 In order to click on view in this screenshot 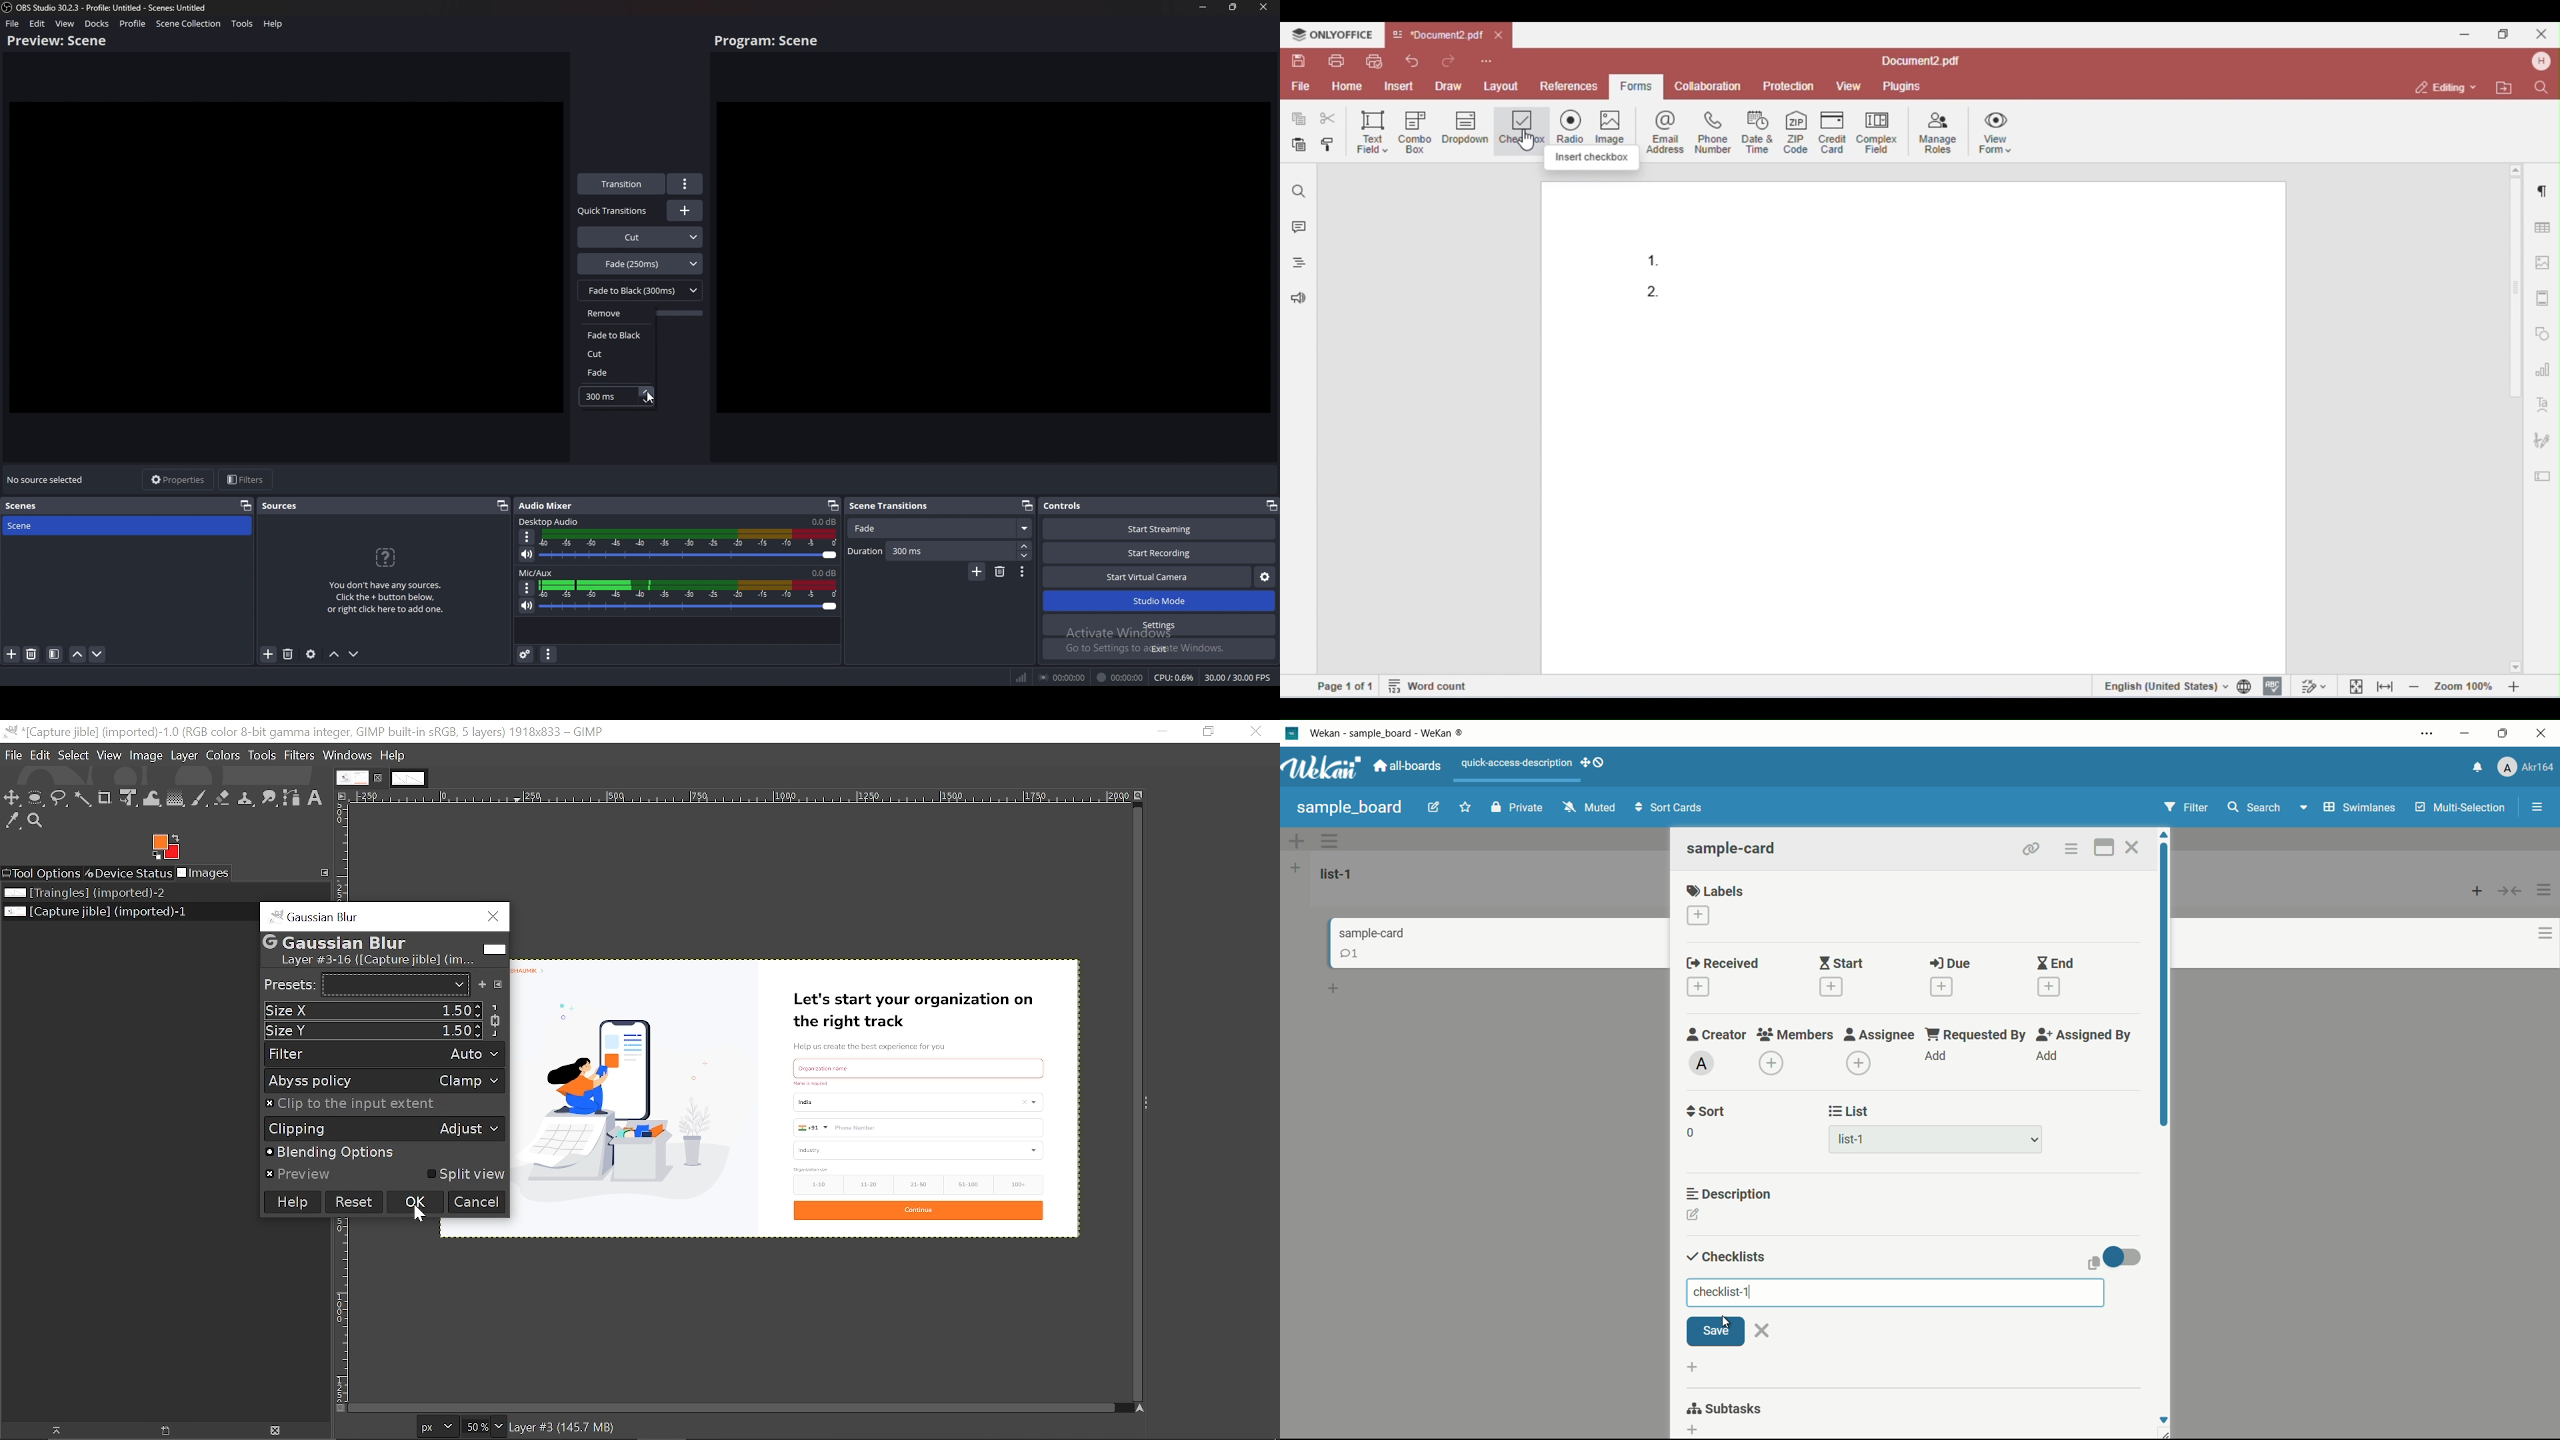, I will do `click(65, 23)`.